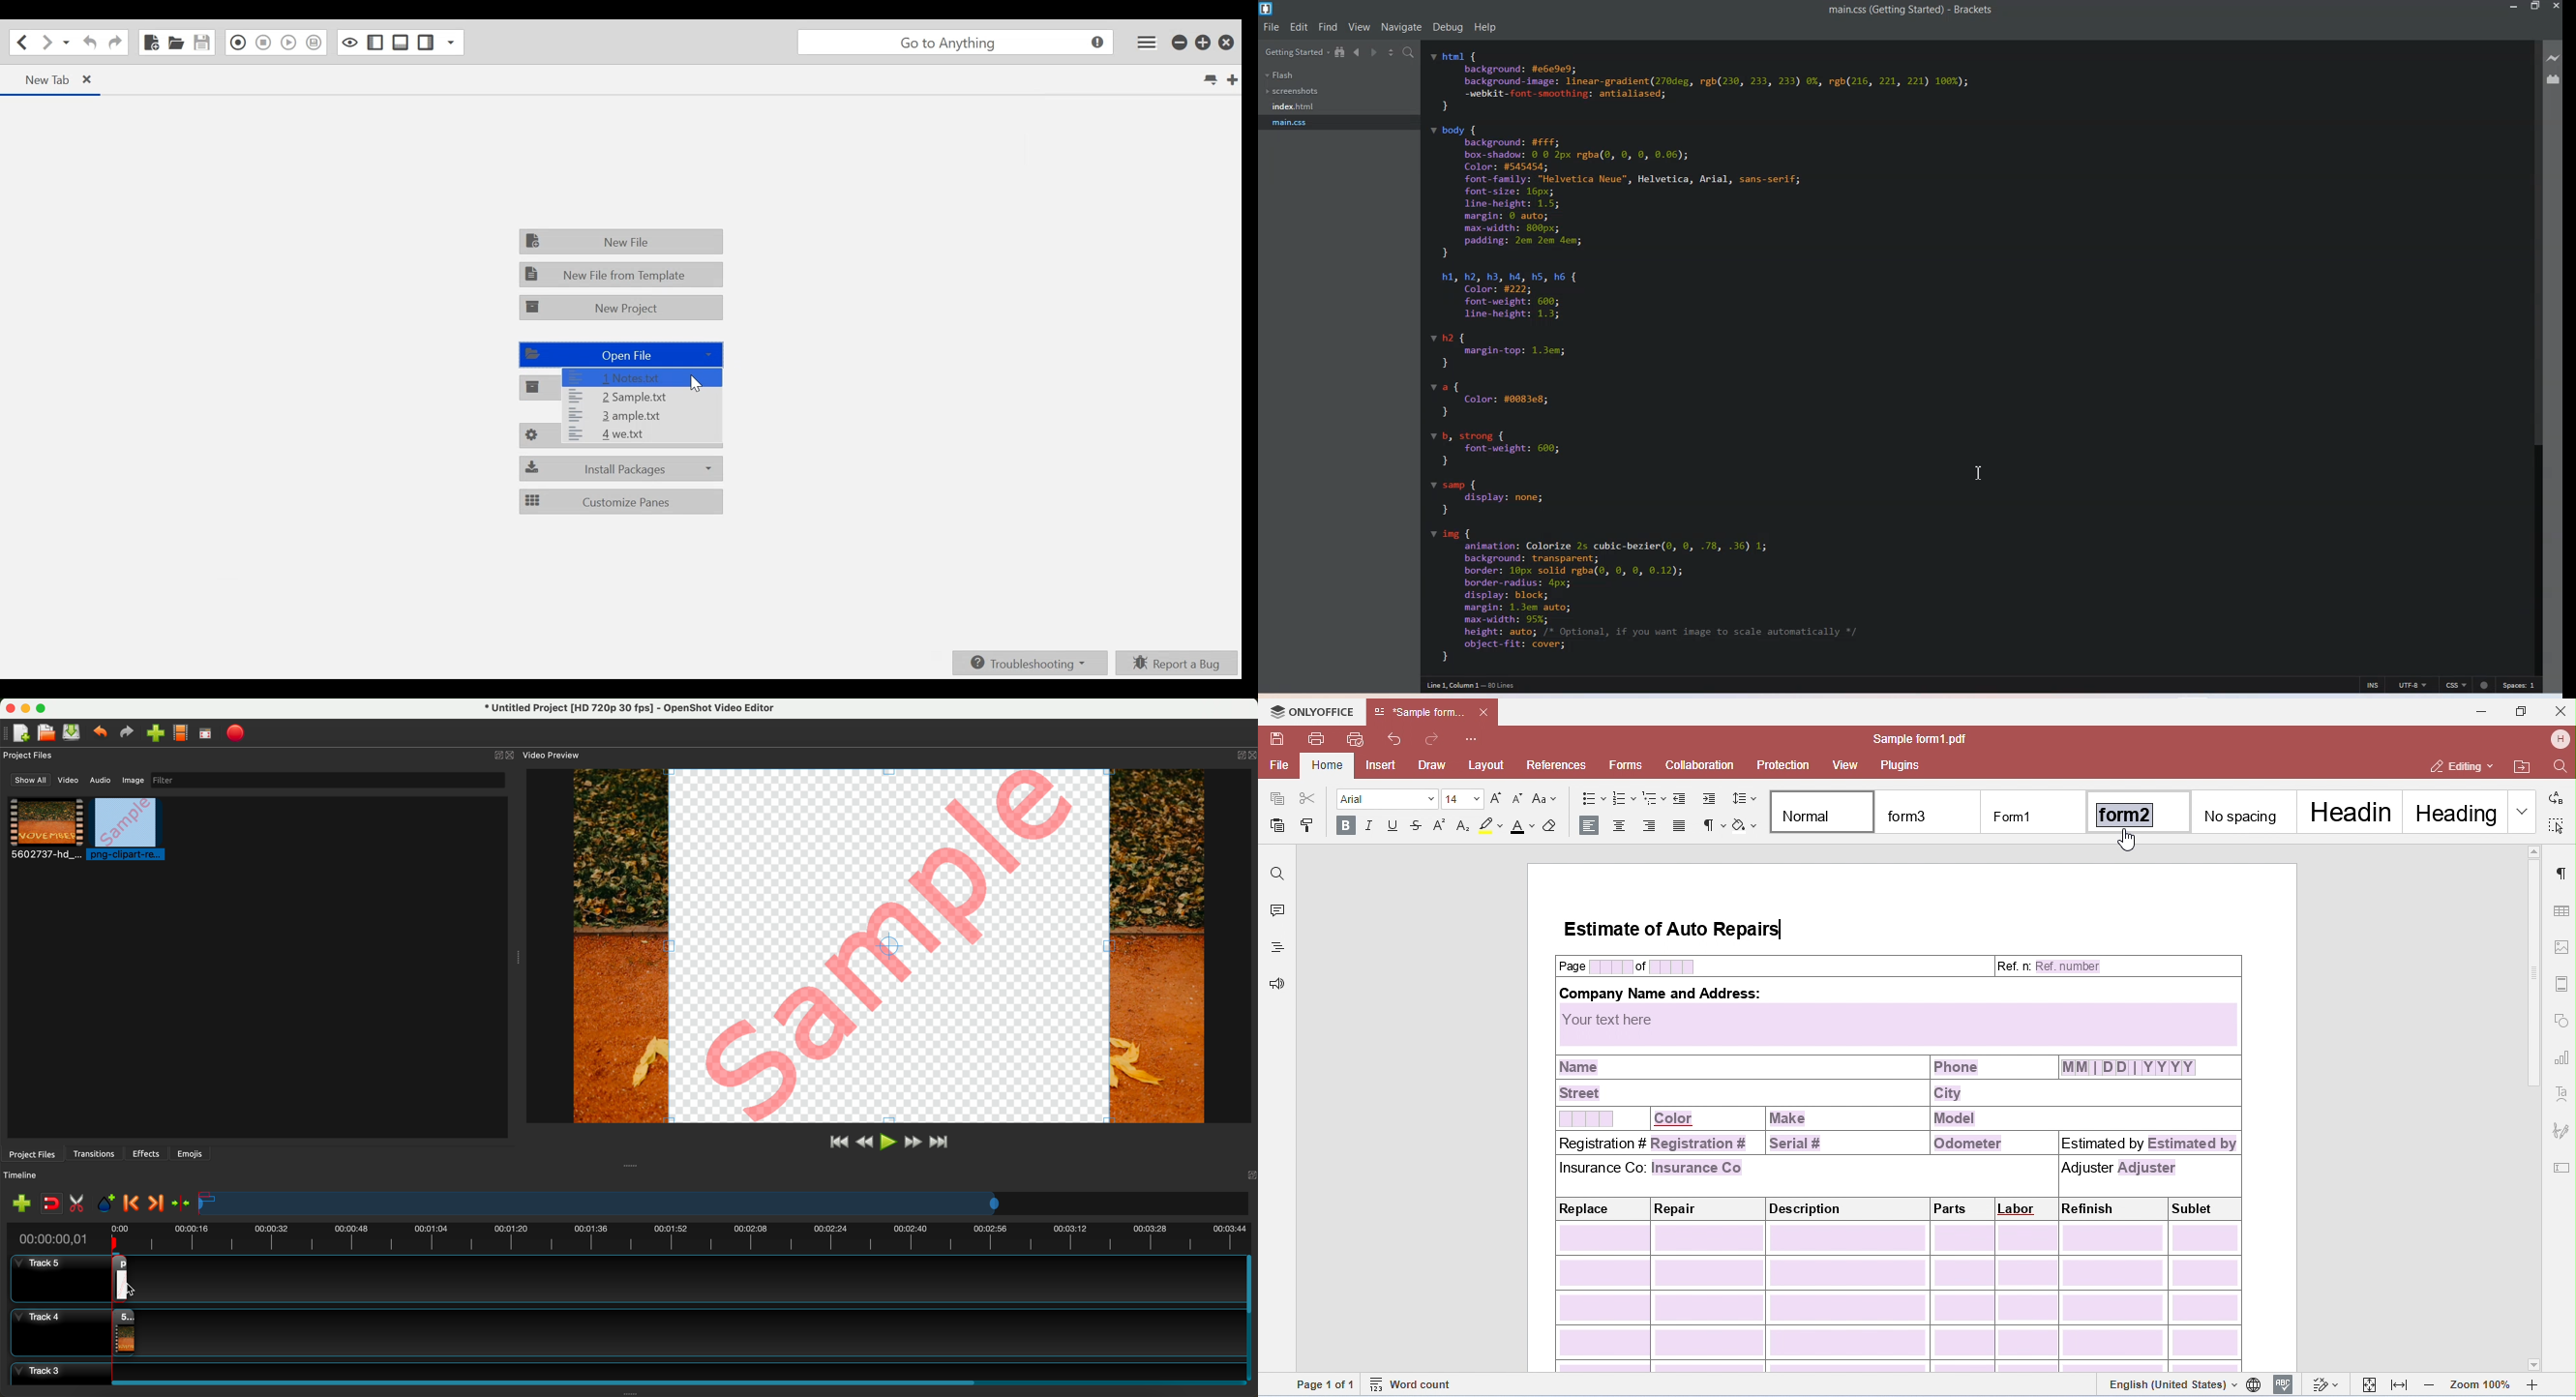 Image resolution: width=2576 pixels, height=1400 pixels. Describe the element at coordinates (1329, 26) in the screenshot. I see `Find` at that location.